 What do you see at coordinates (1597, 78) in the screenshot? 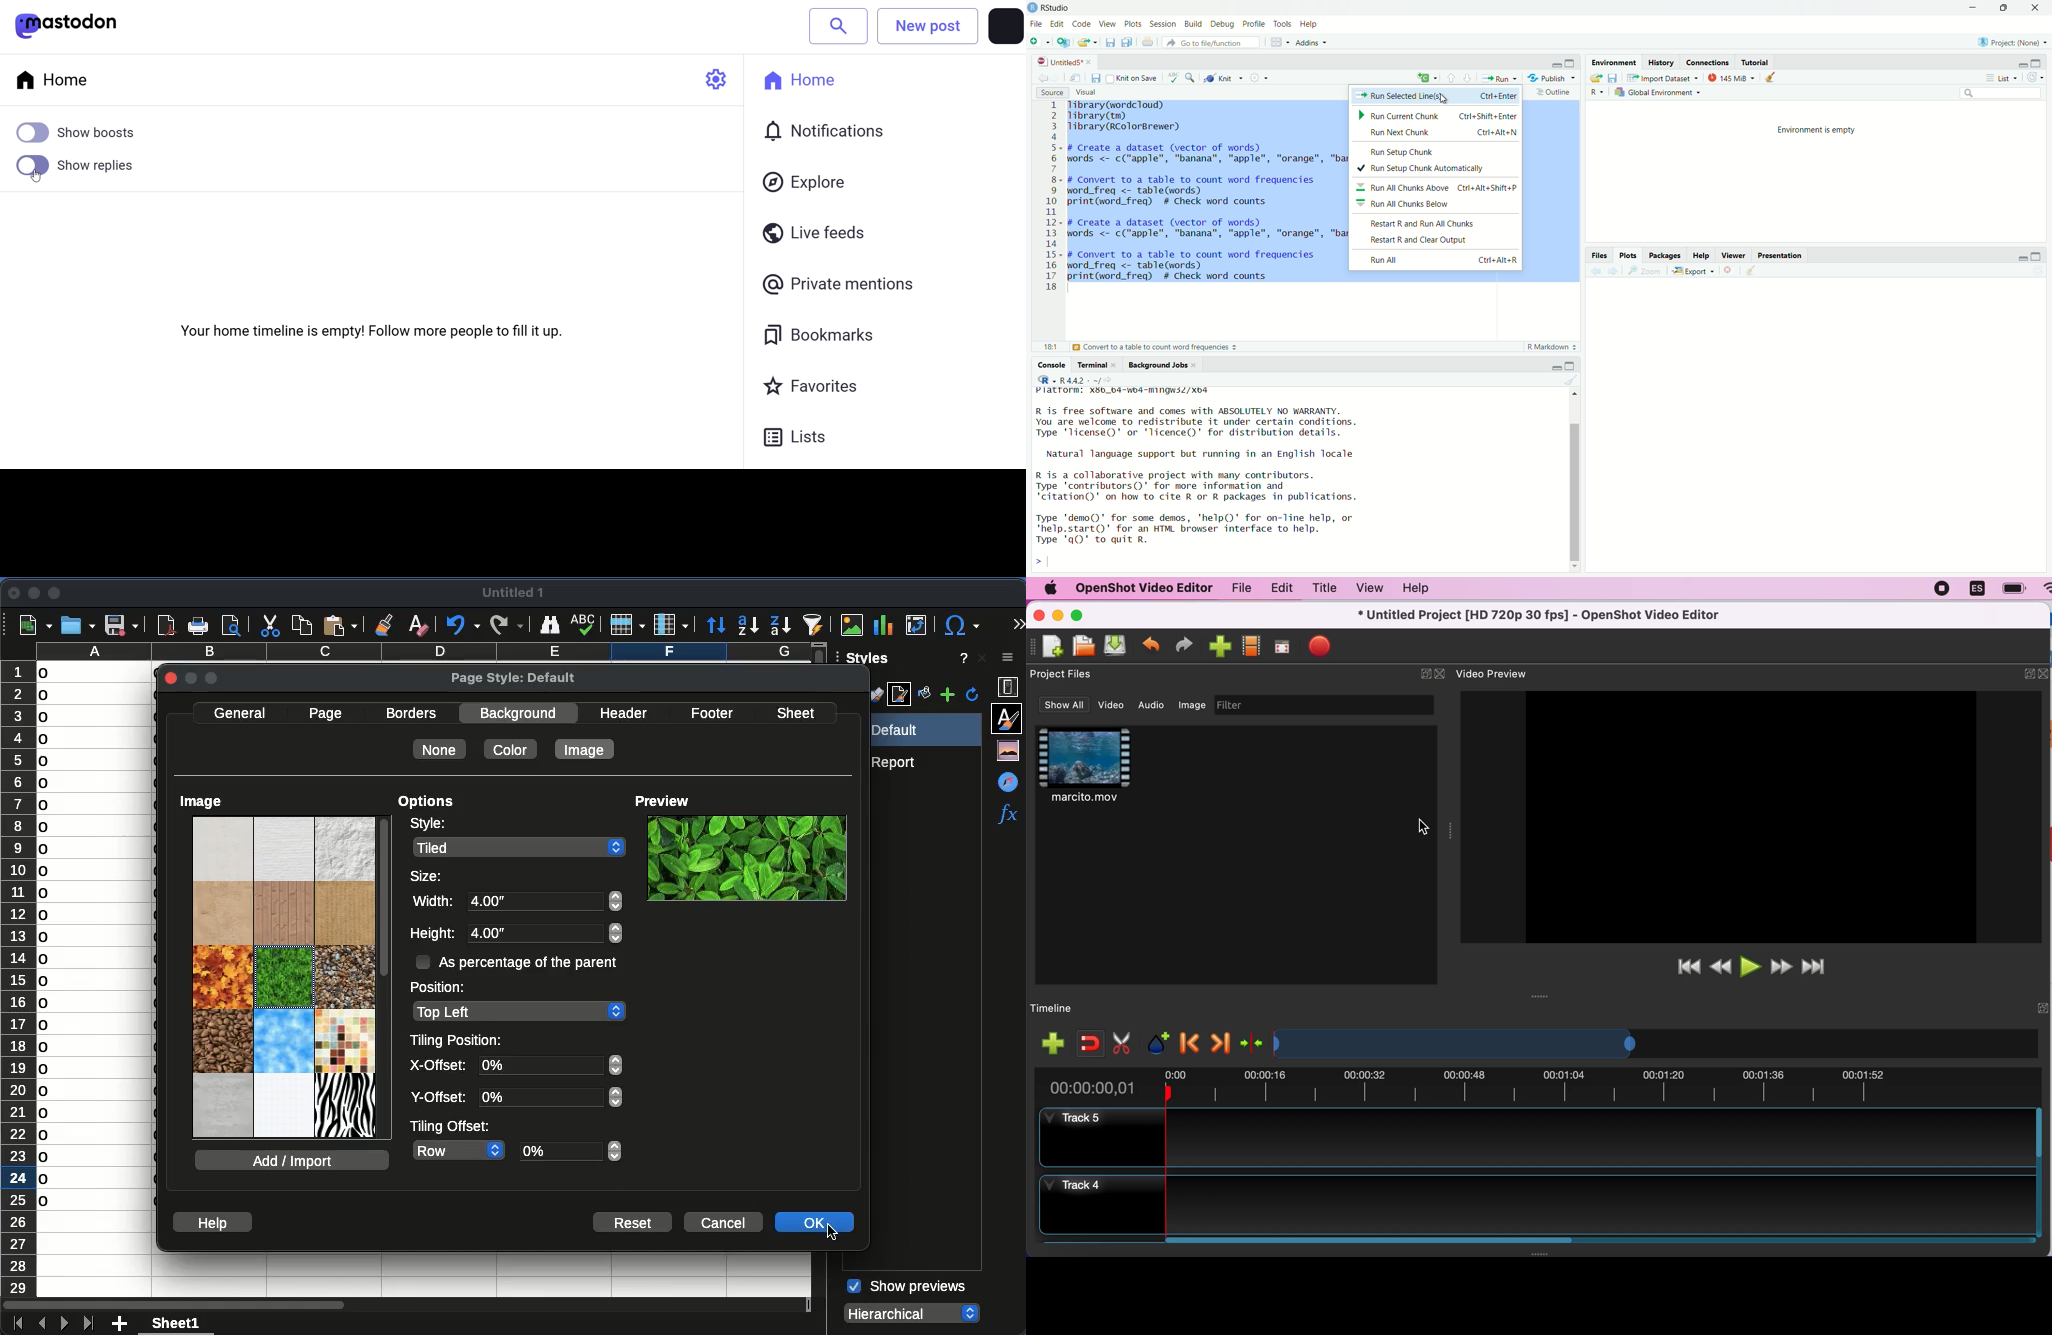
I see `Load Workspace` at bounding box center [1597, 78].